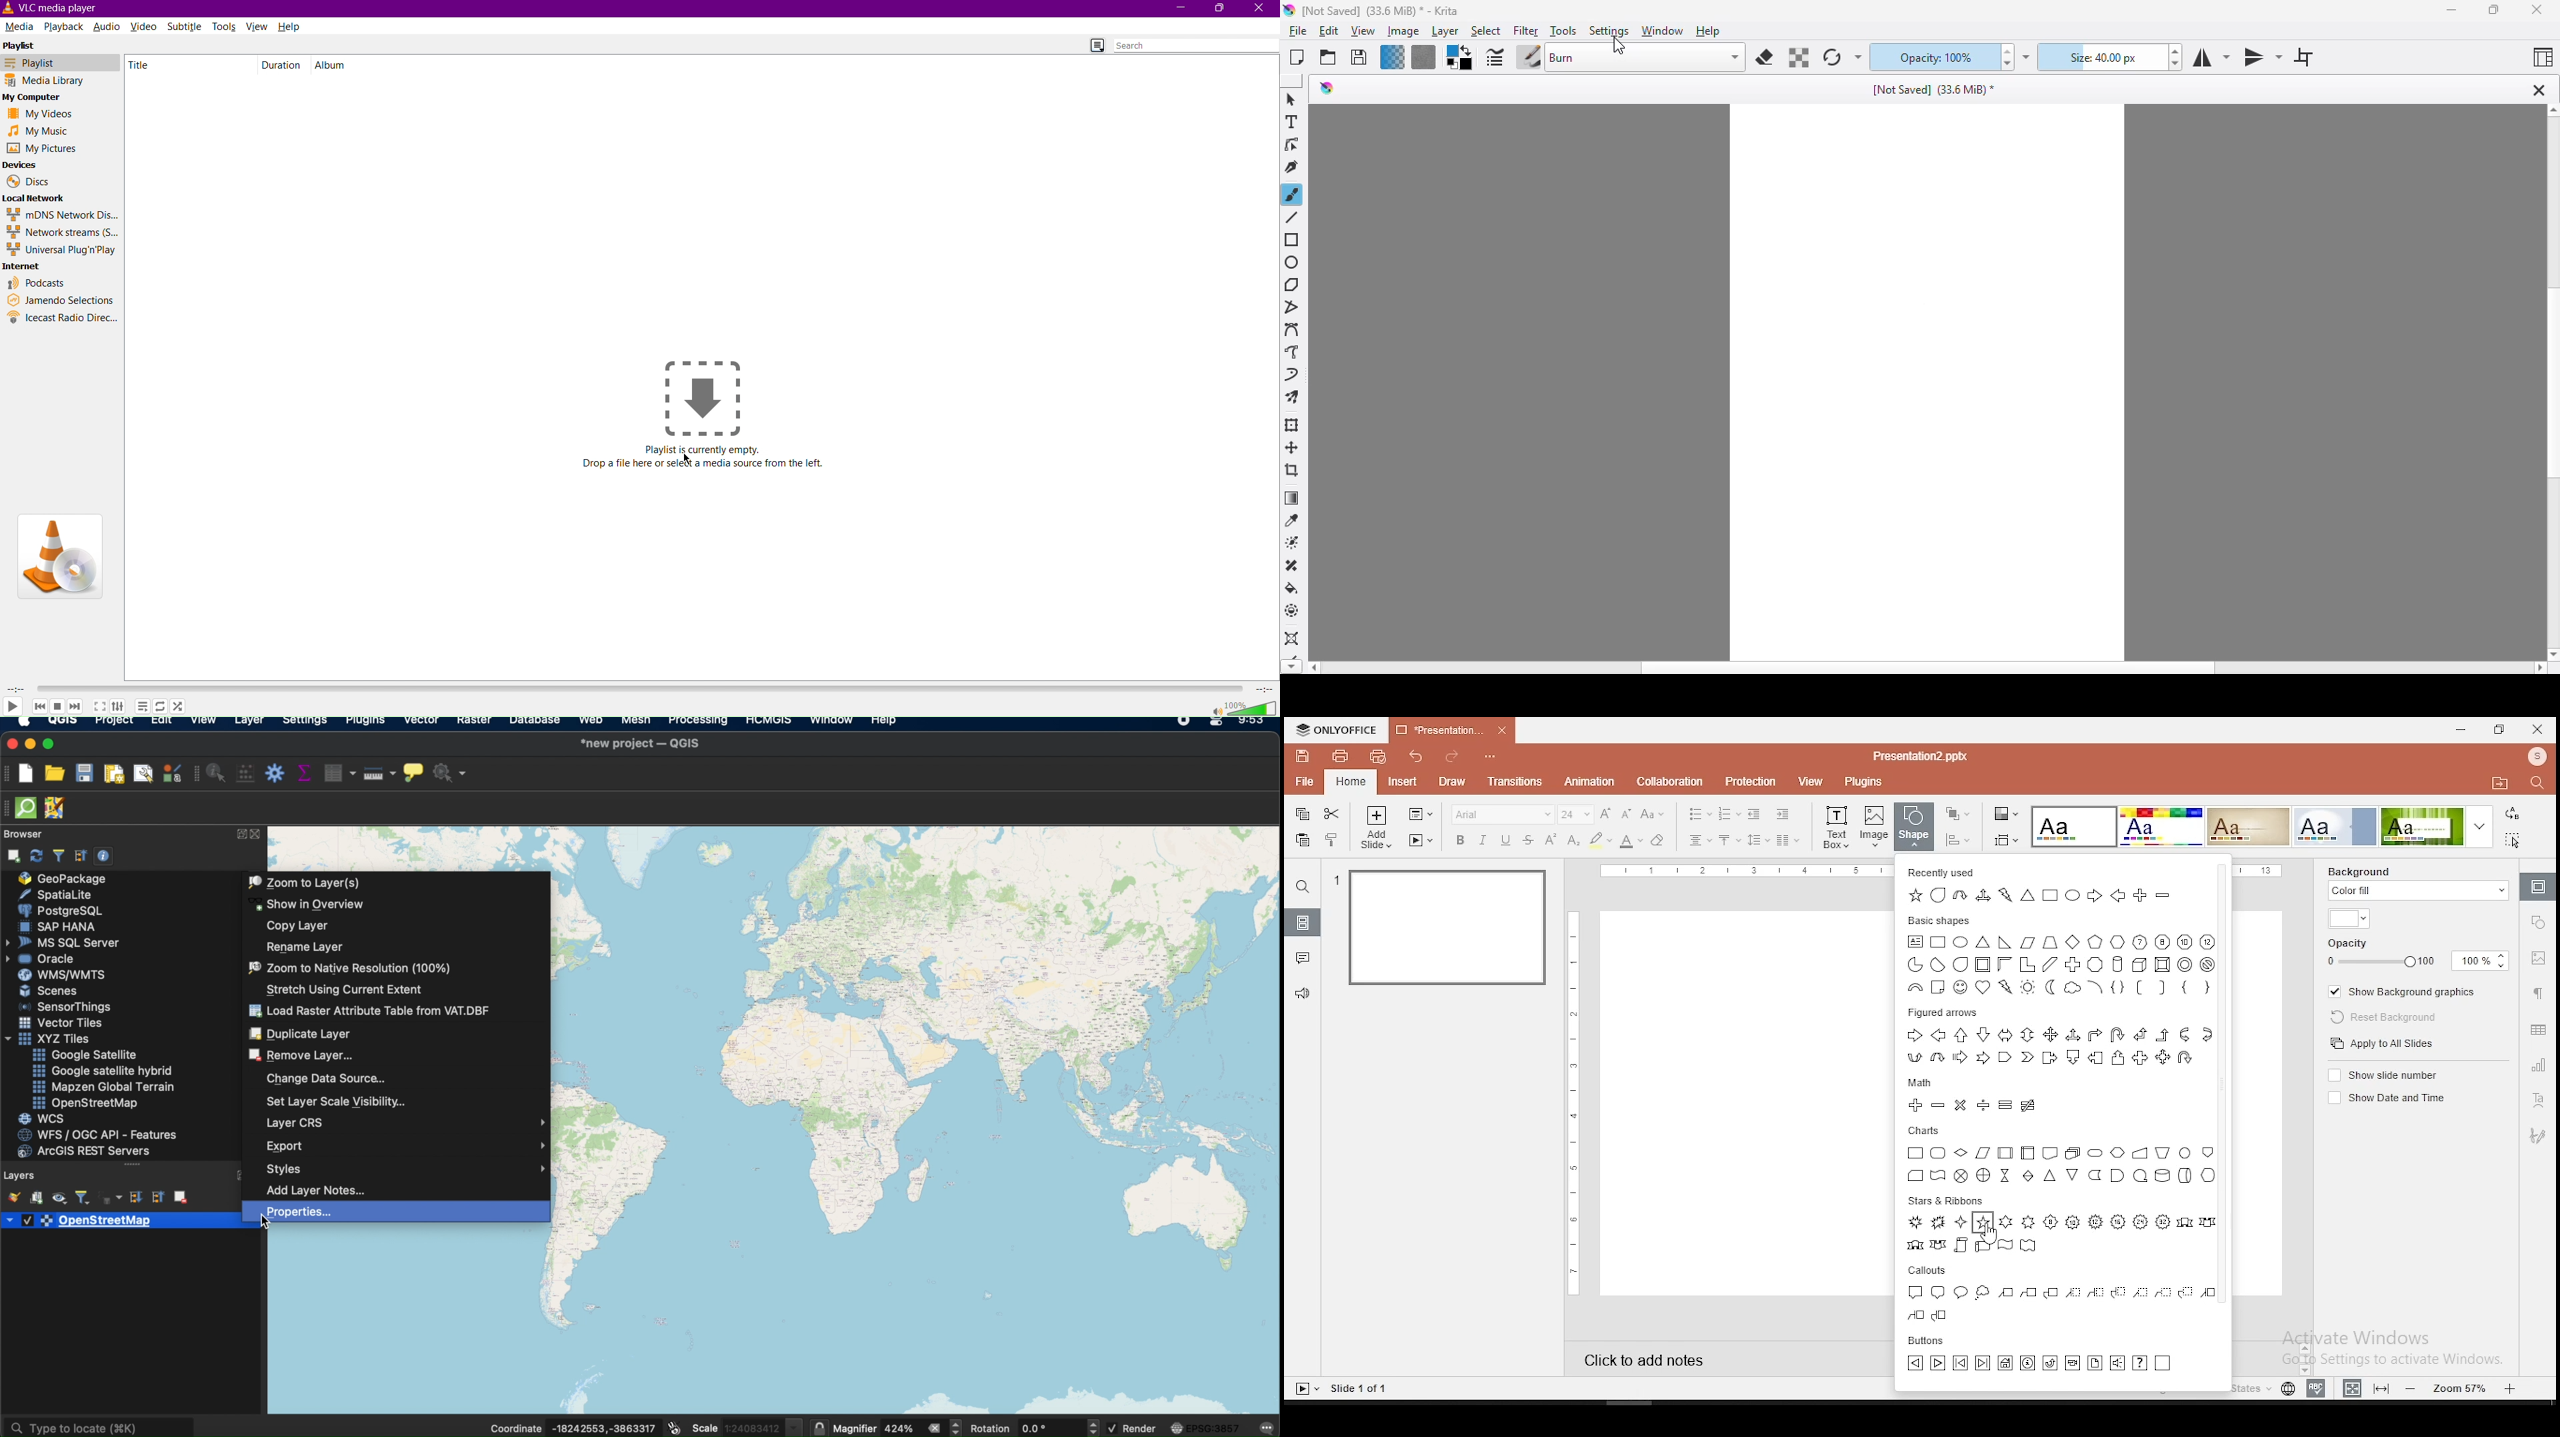 This screenshot has width=2576, height=1456. What do you see at coordinates (2536, 1102) in the screenshot?
I see `text art tool` at bounding box center [2536, 1102].